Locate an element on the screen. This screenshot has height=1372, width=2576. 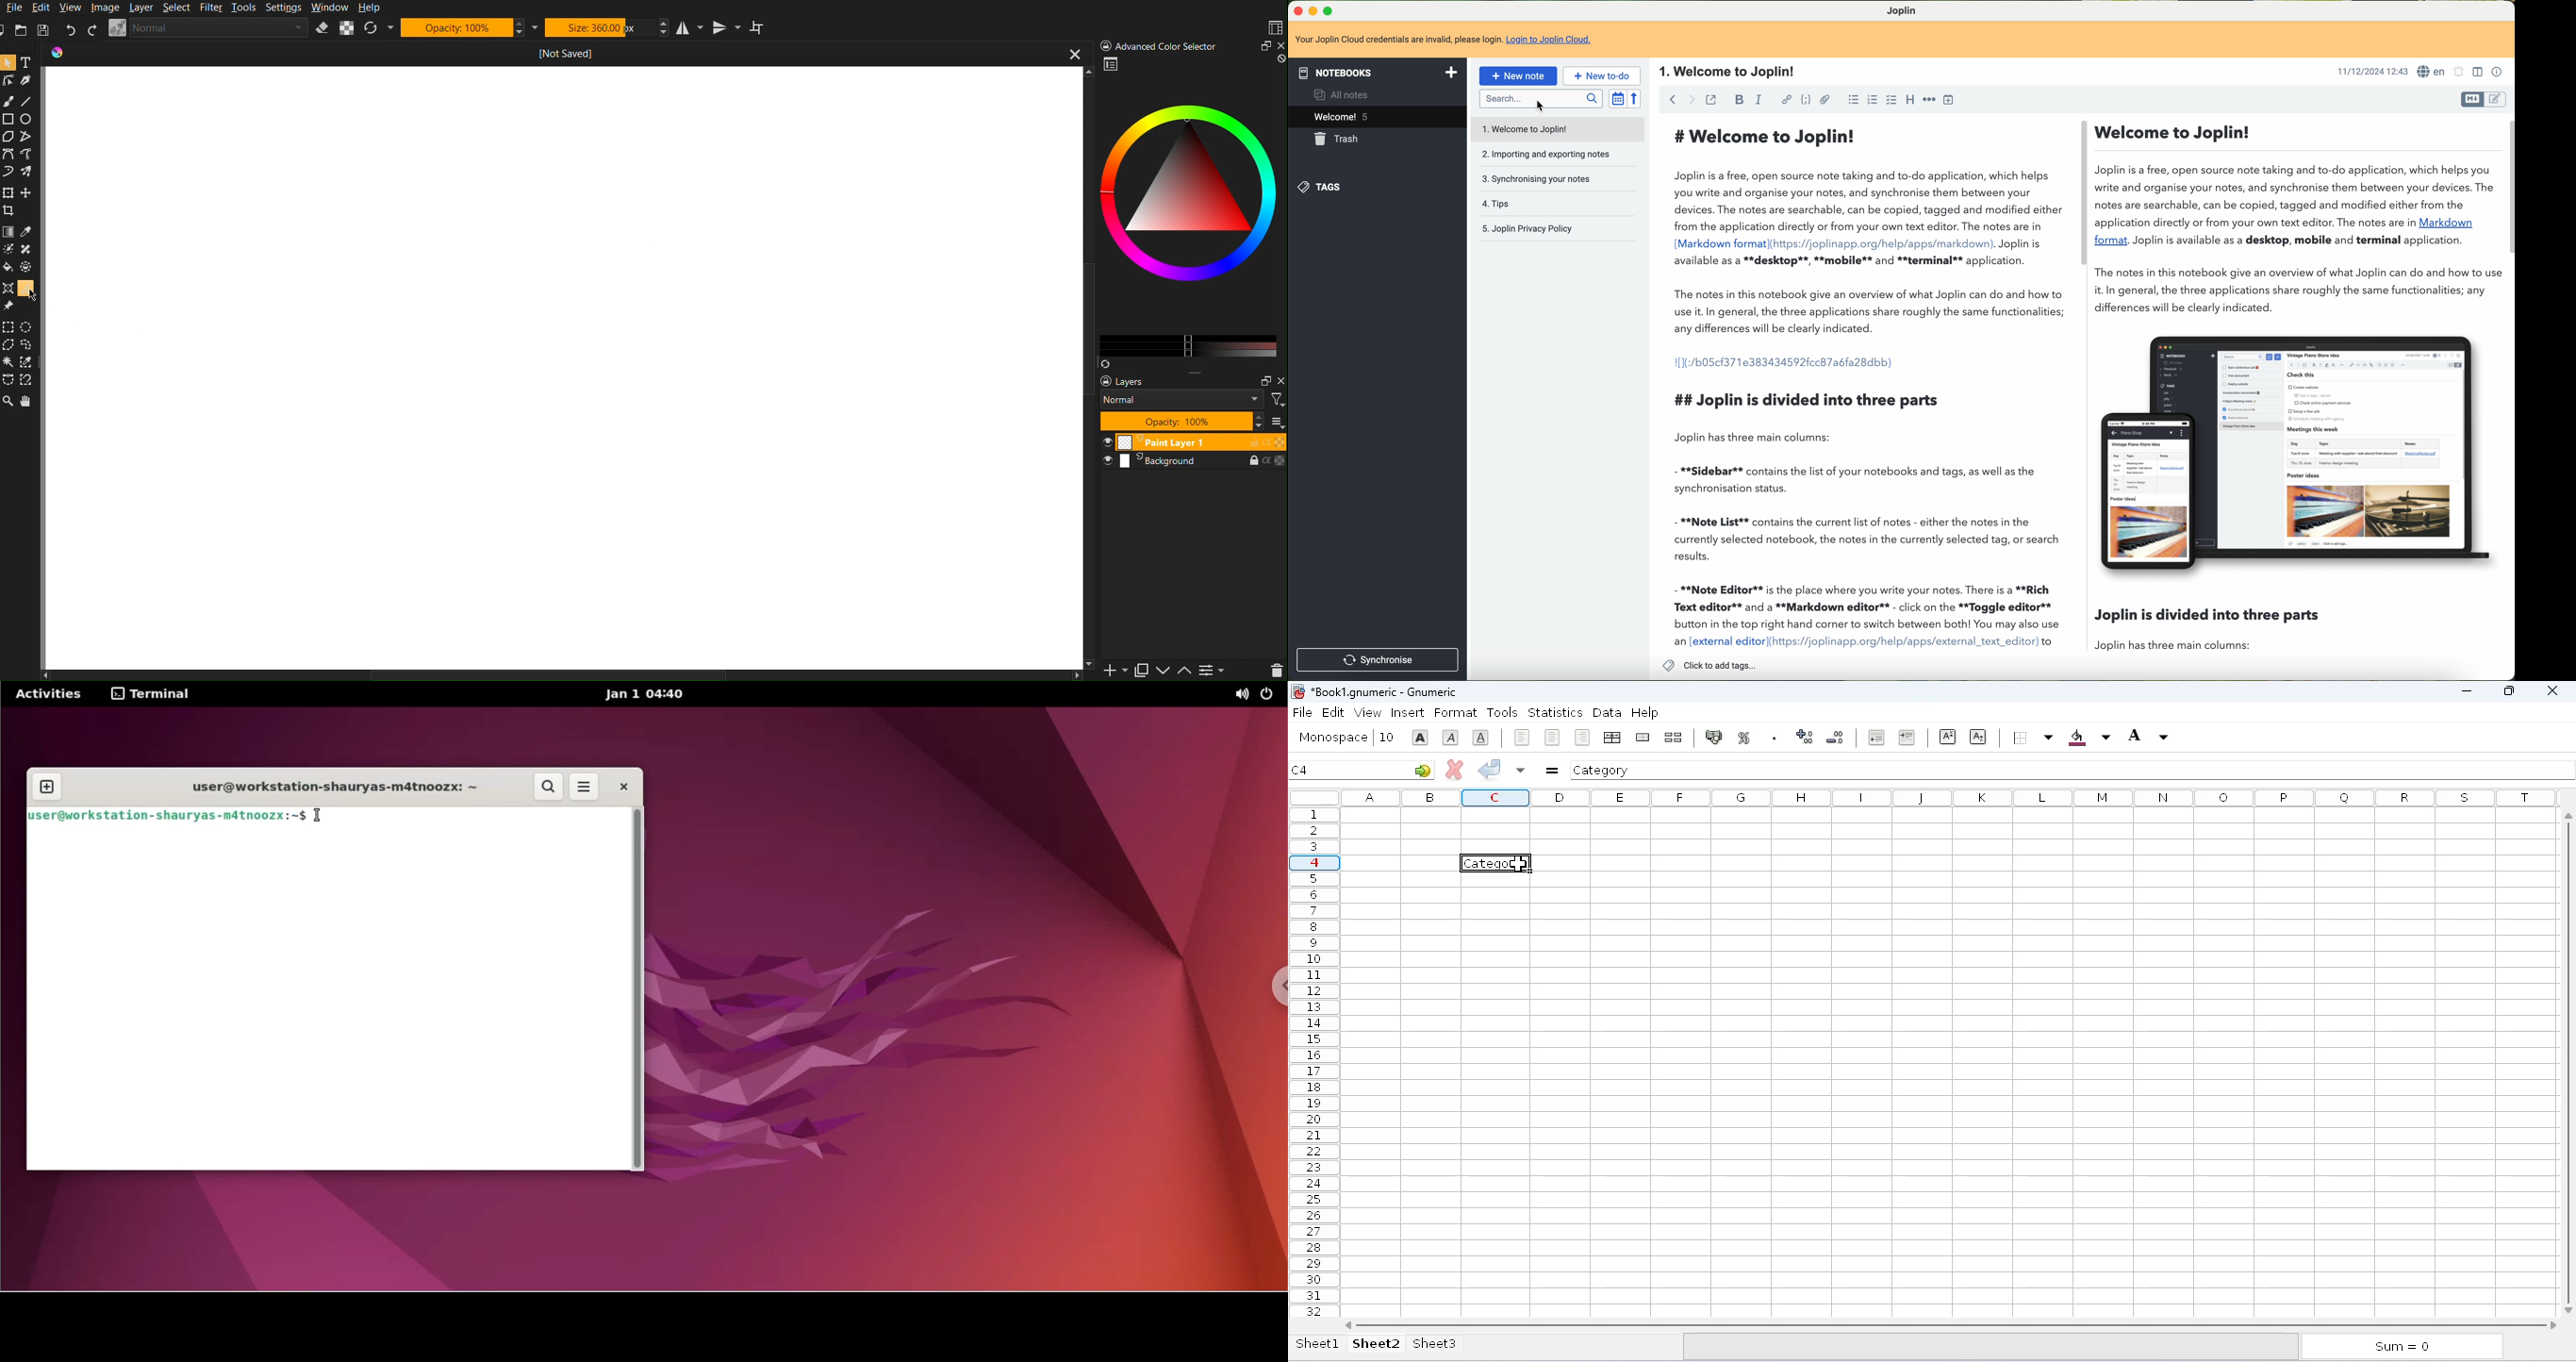
Joplin privacy policy is located at coordinates (1557, 228).